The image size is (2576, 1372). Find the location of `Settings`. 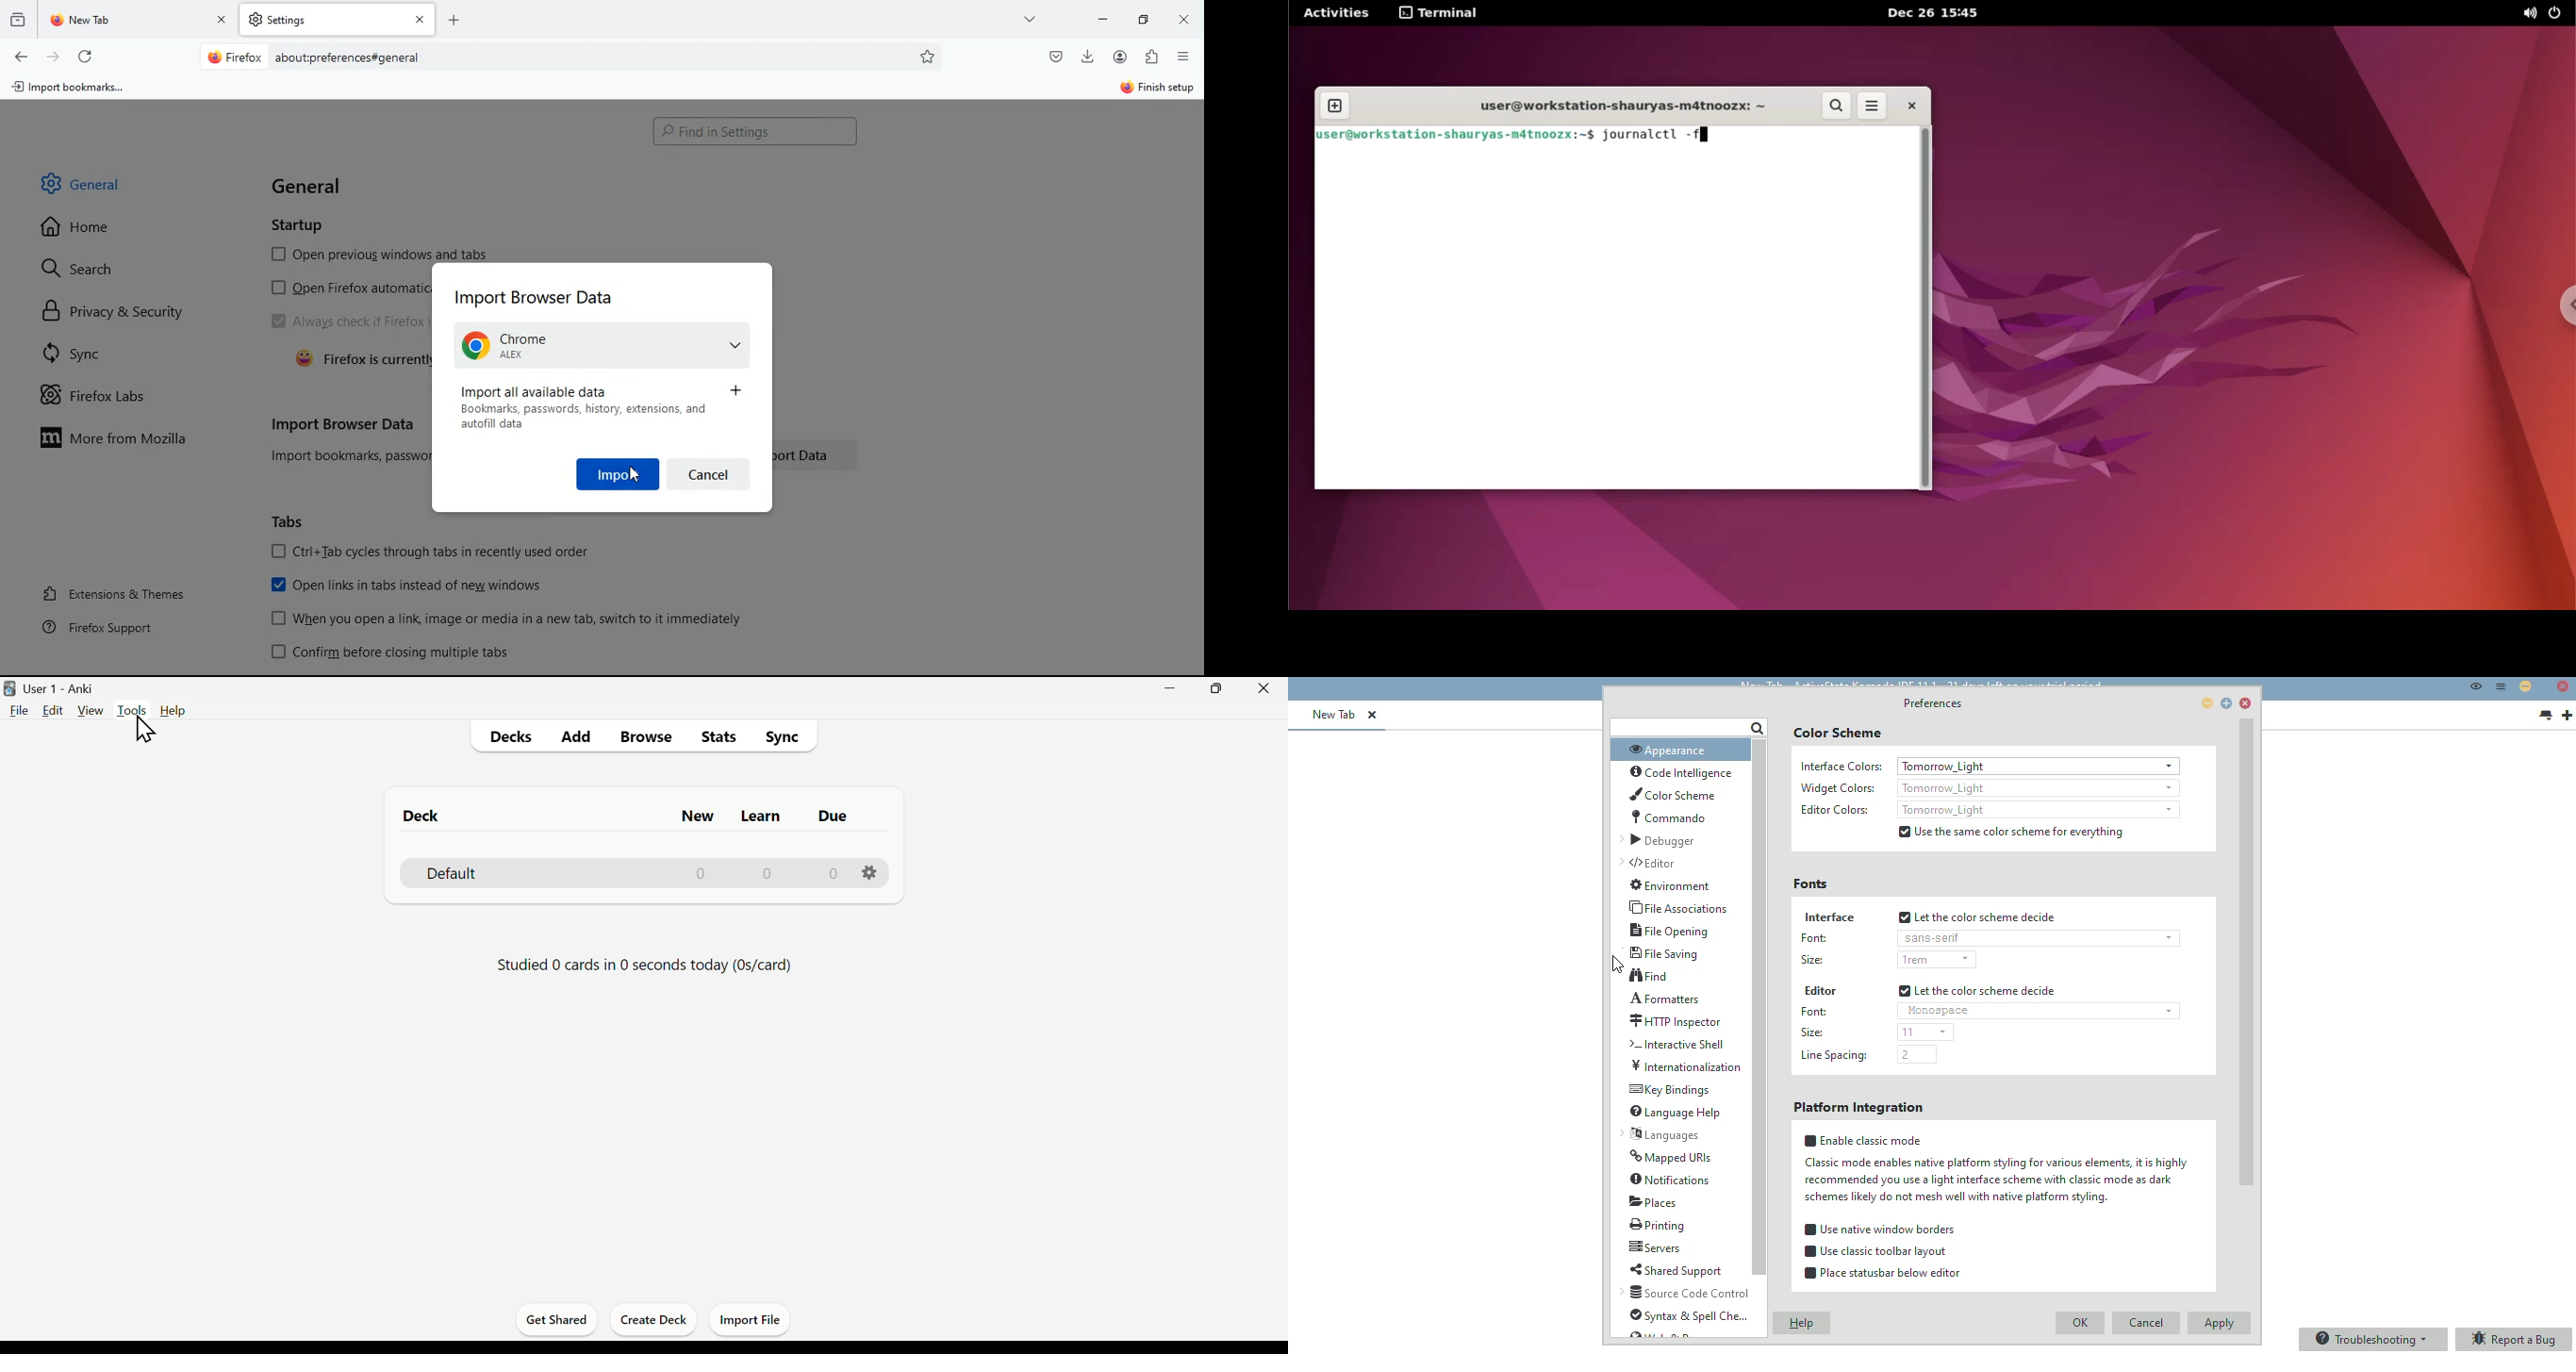

Settings is located at coordinates (869, 874).